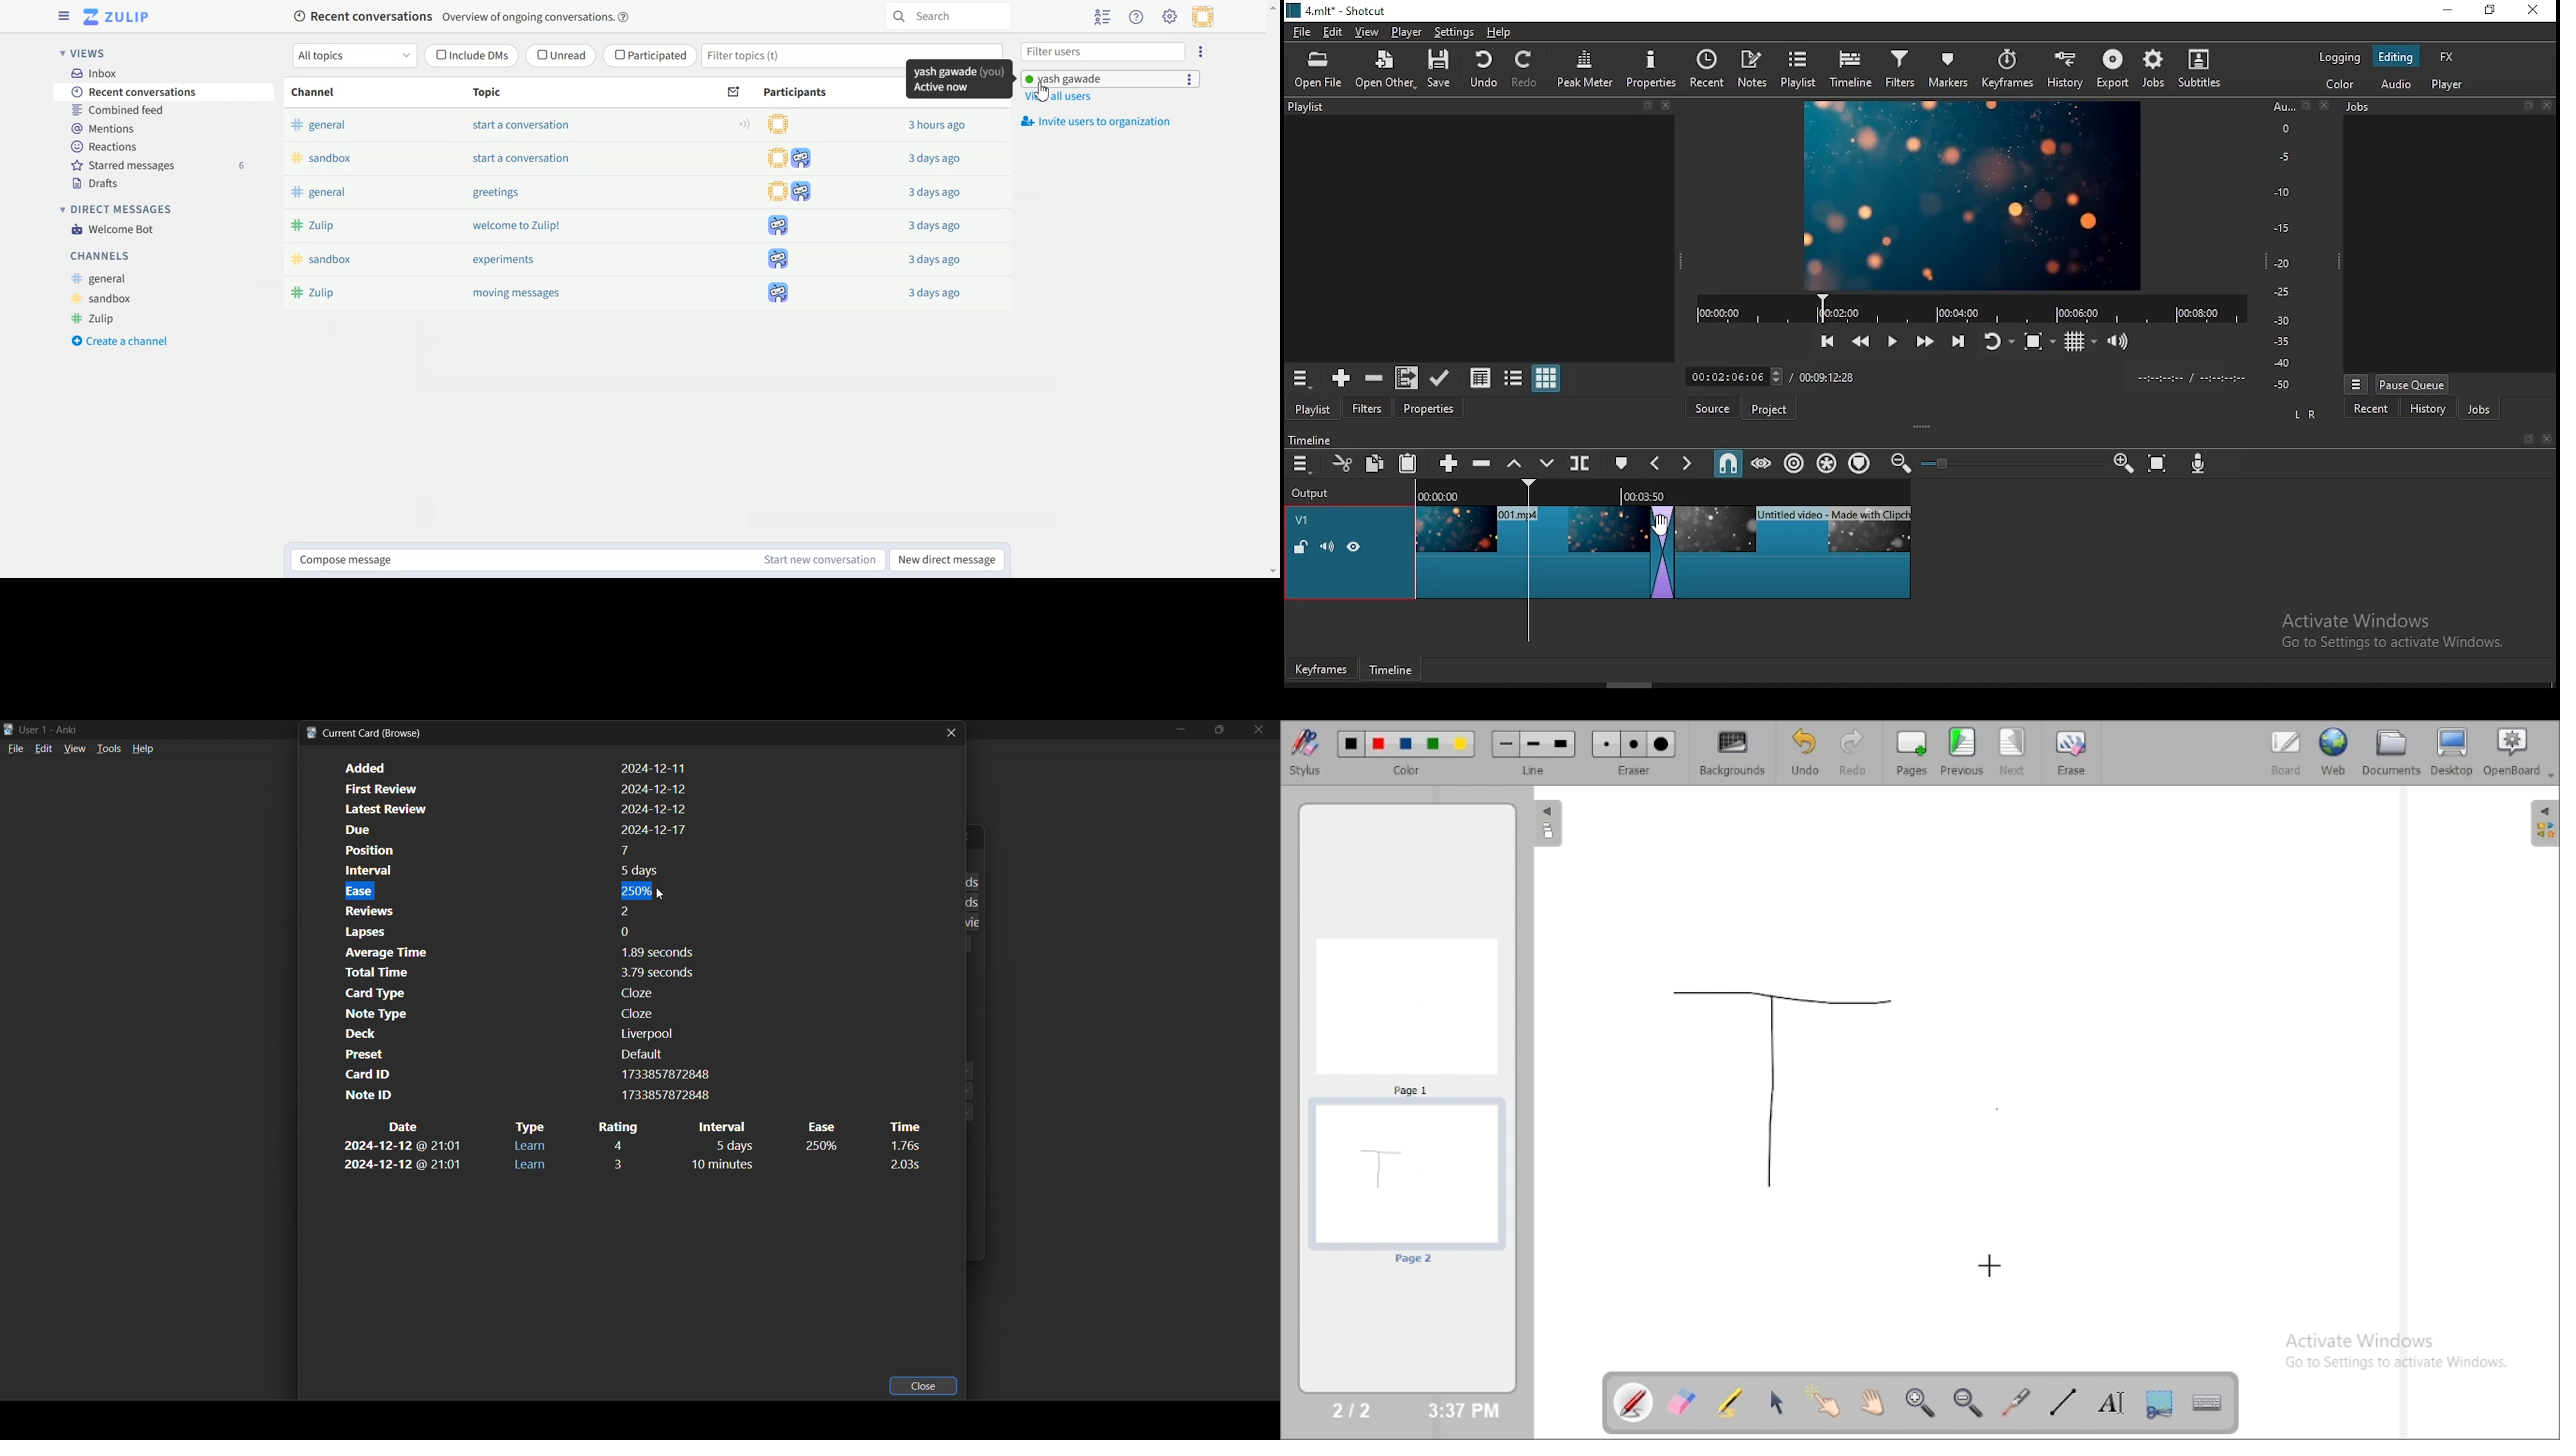 The image size is (2576, 1456). I want to click on time, so click(903, 1146).